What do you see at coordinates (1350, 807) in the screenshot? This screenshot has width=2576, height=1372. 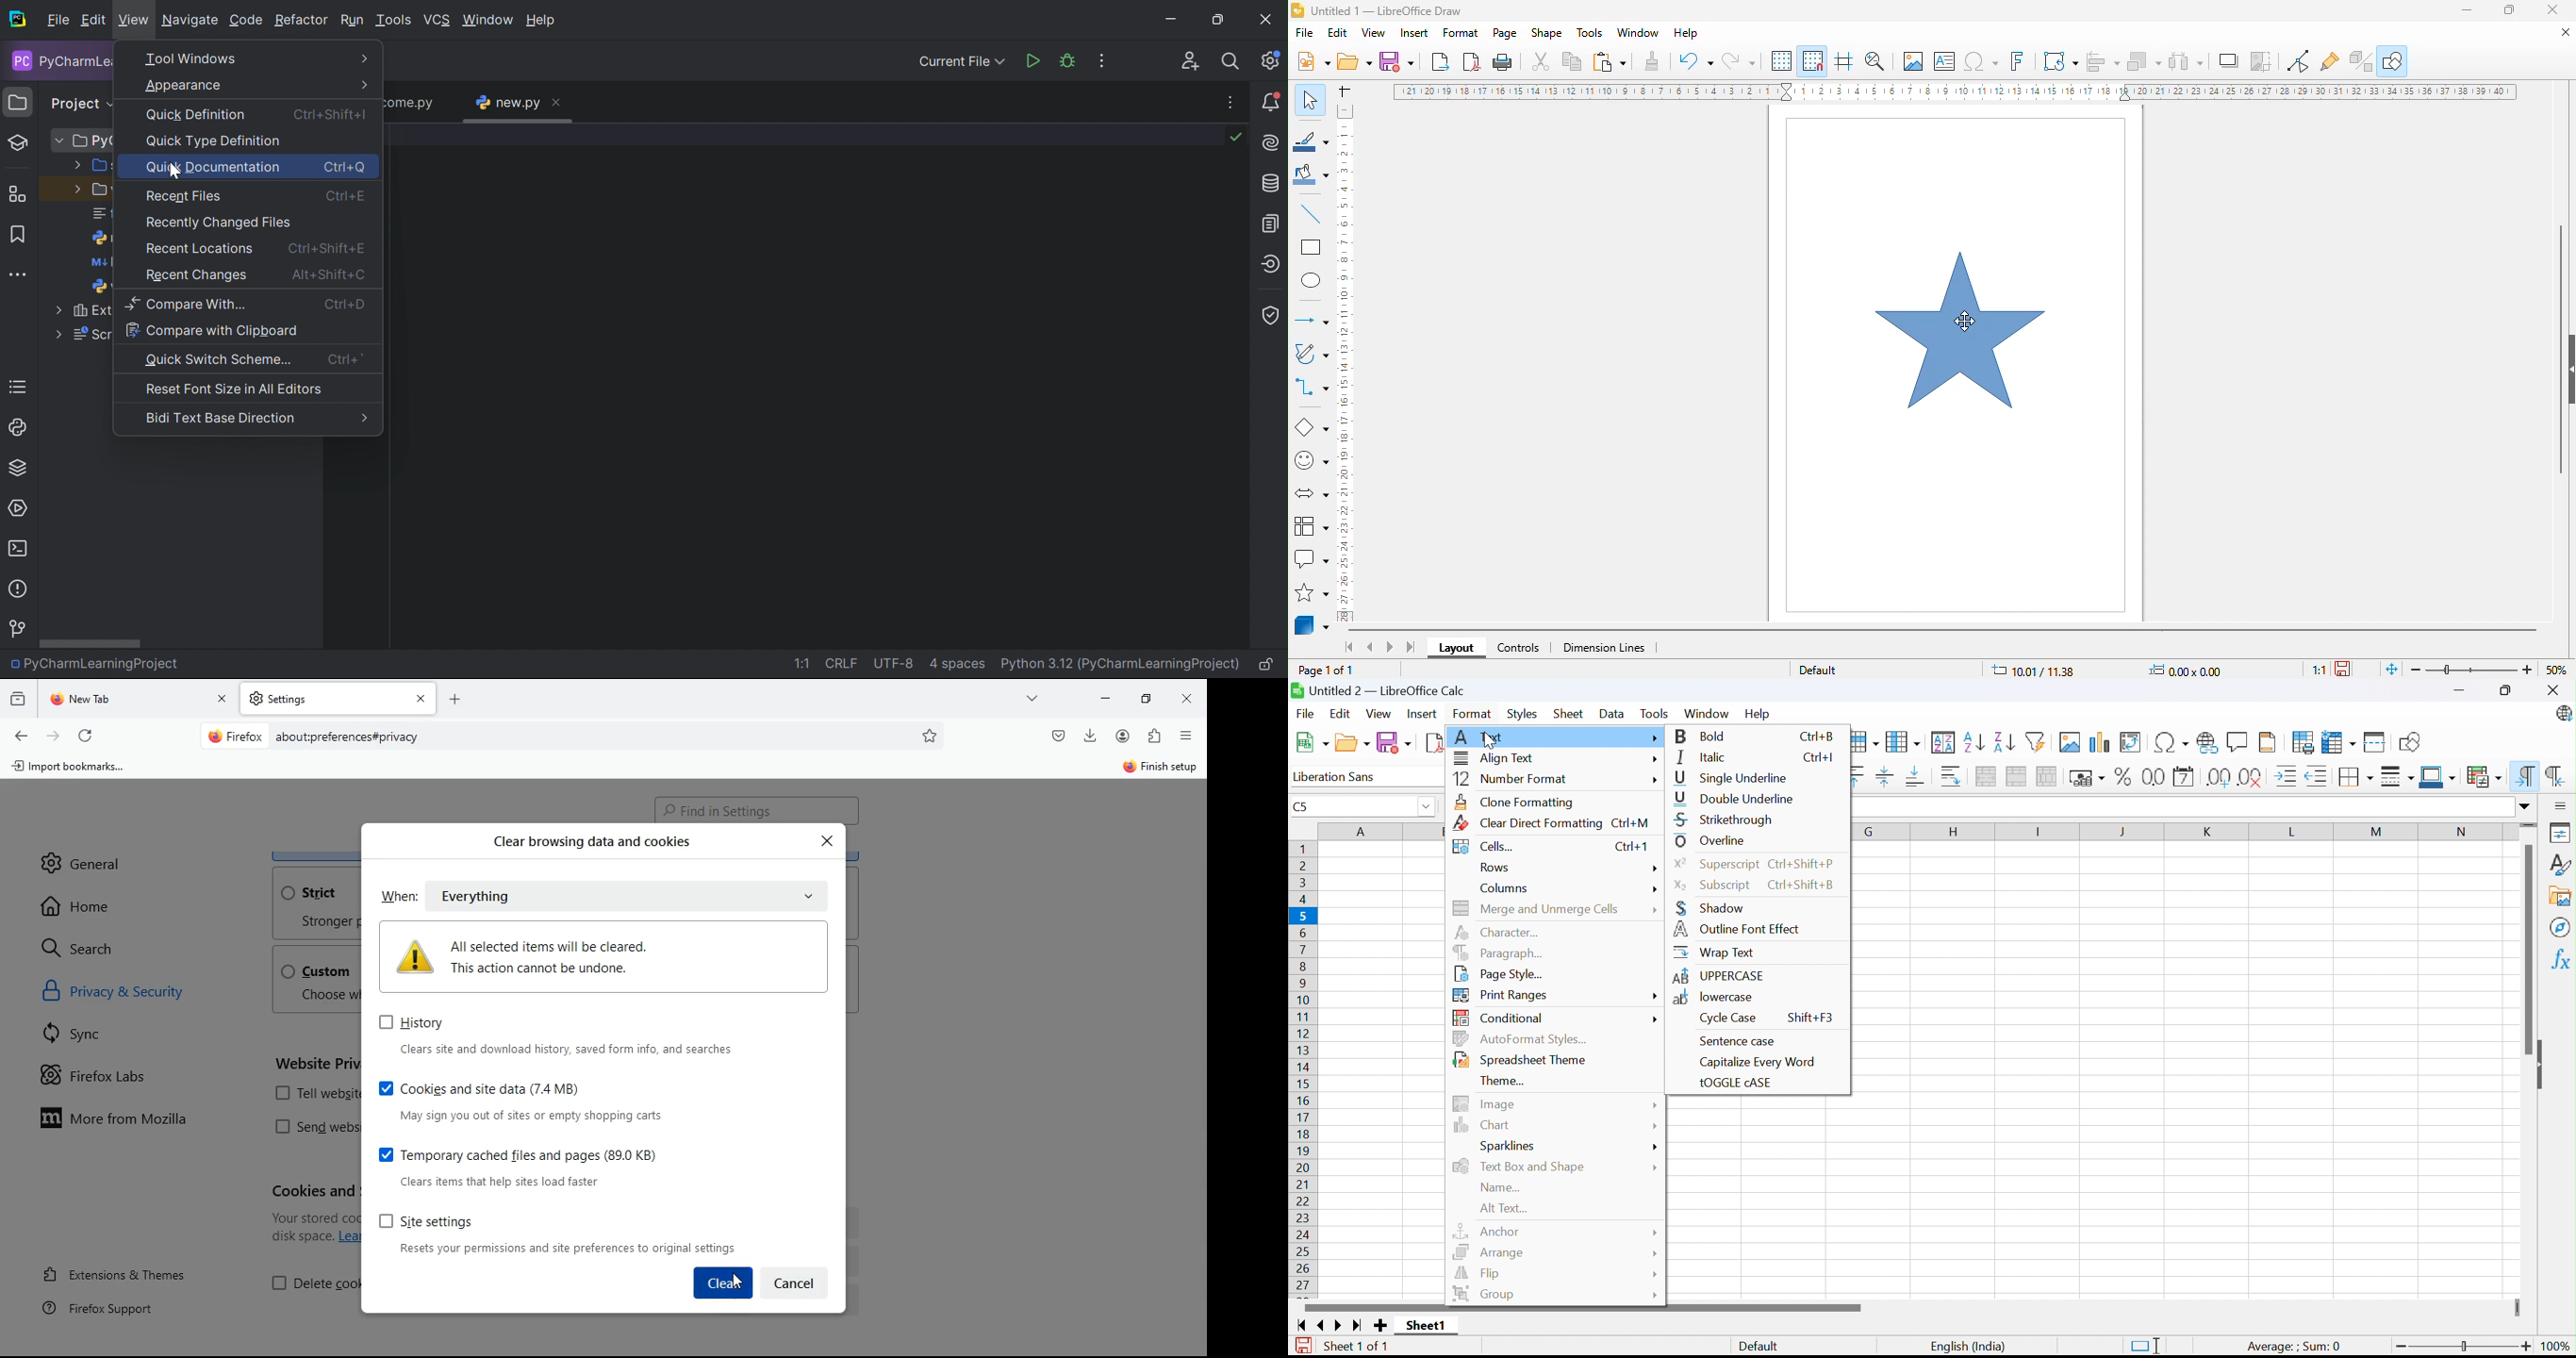 I see `C5` at bounding box center [1350, 807].